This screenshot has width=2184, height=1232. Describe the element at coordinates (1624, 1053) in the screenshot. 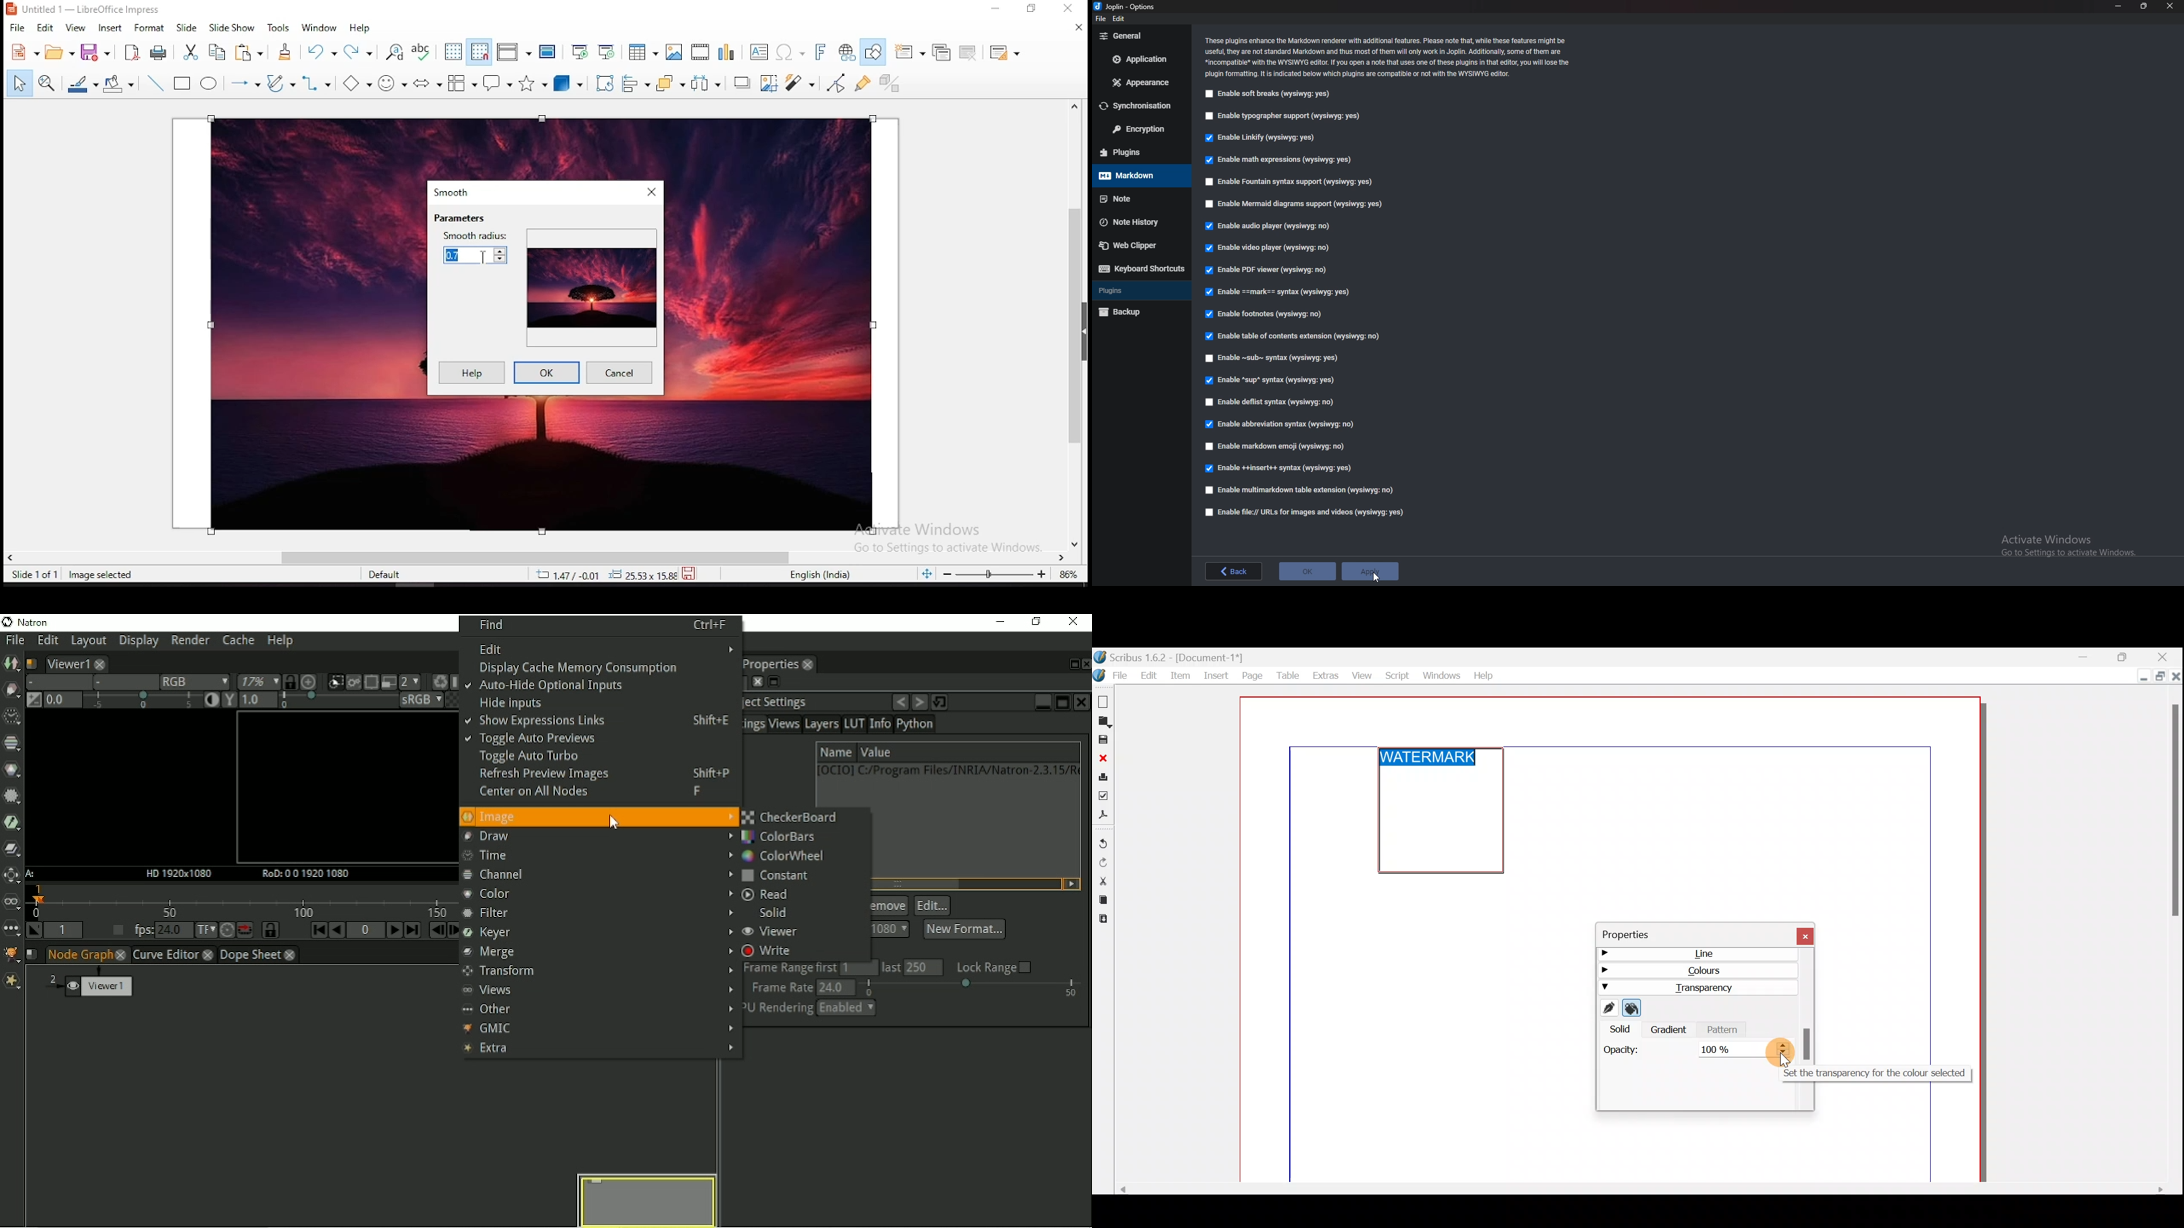

I see `Opacity` at that location.